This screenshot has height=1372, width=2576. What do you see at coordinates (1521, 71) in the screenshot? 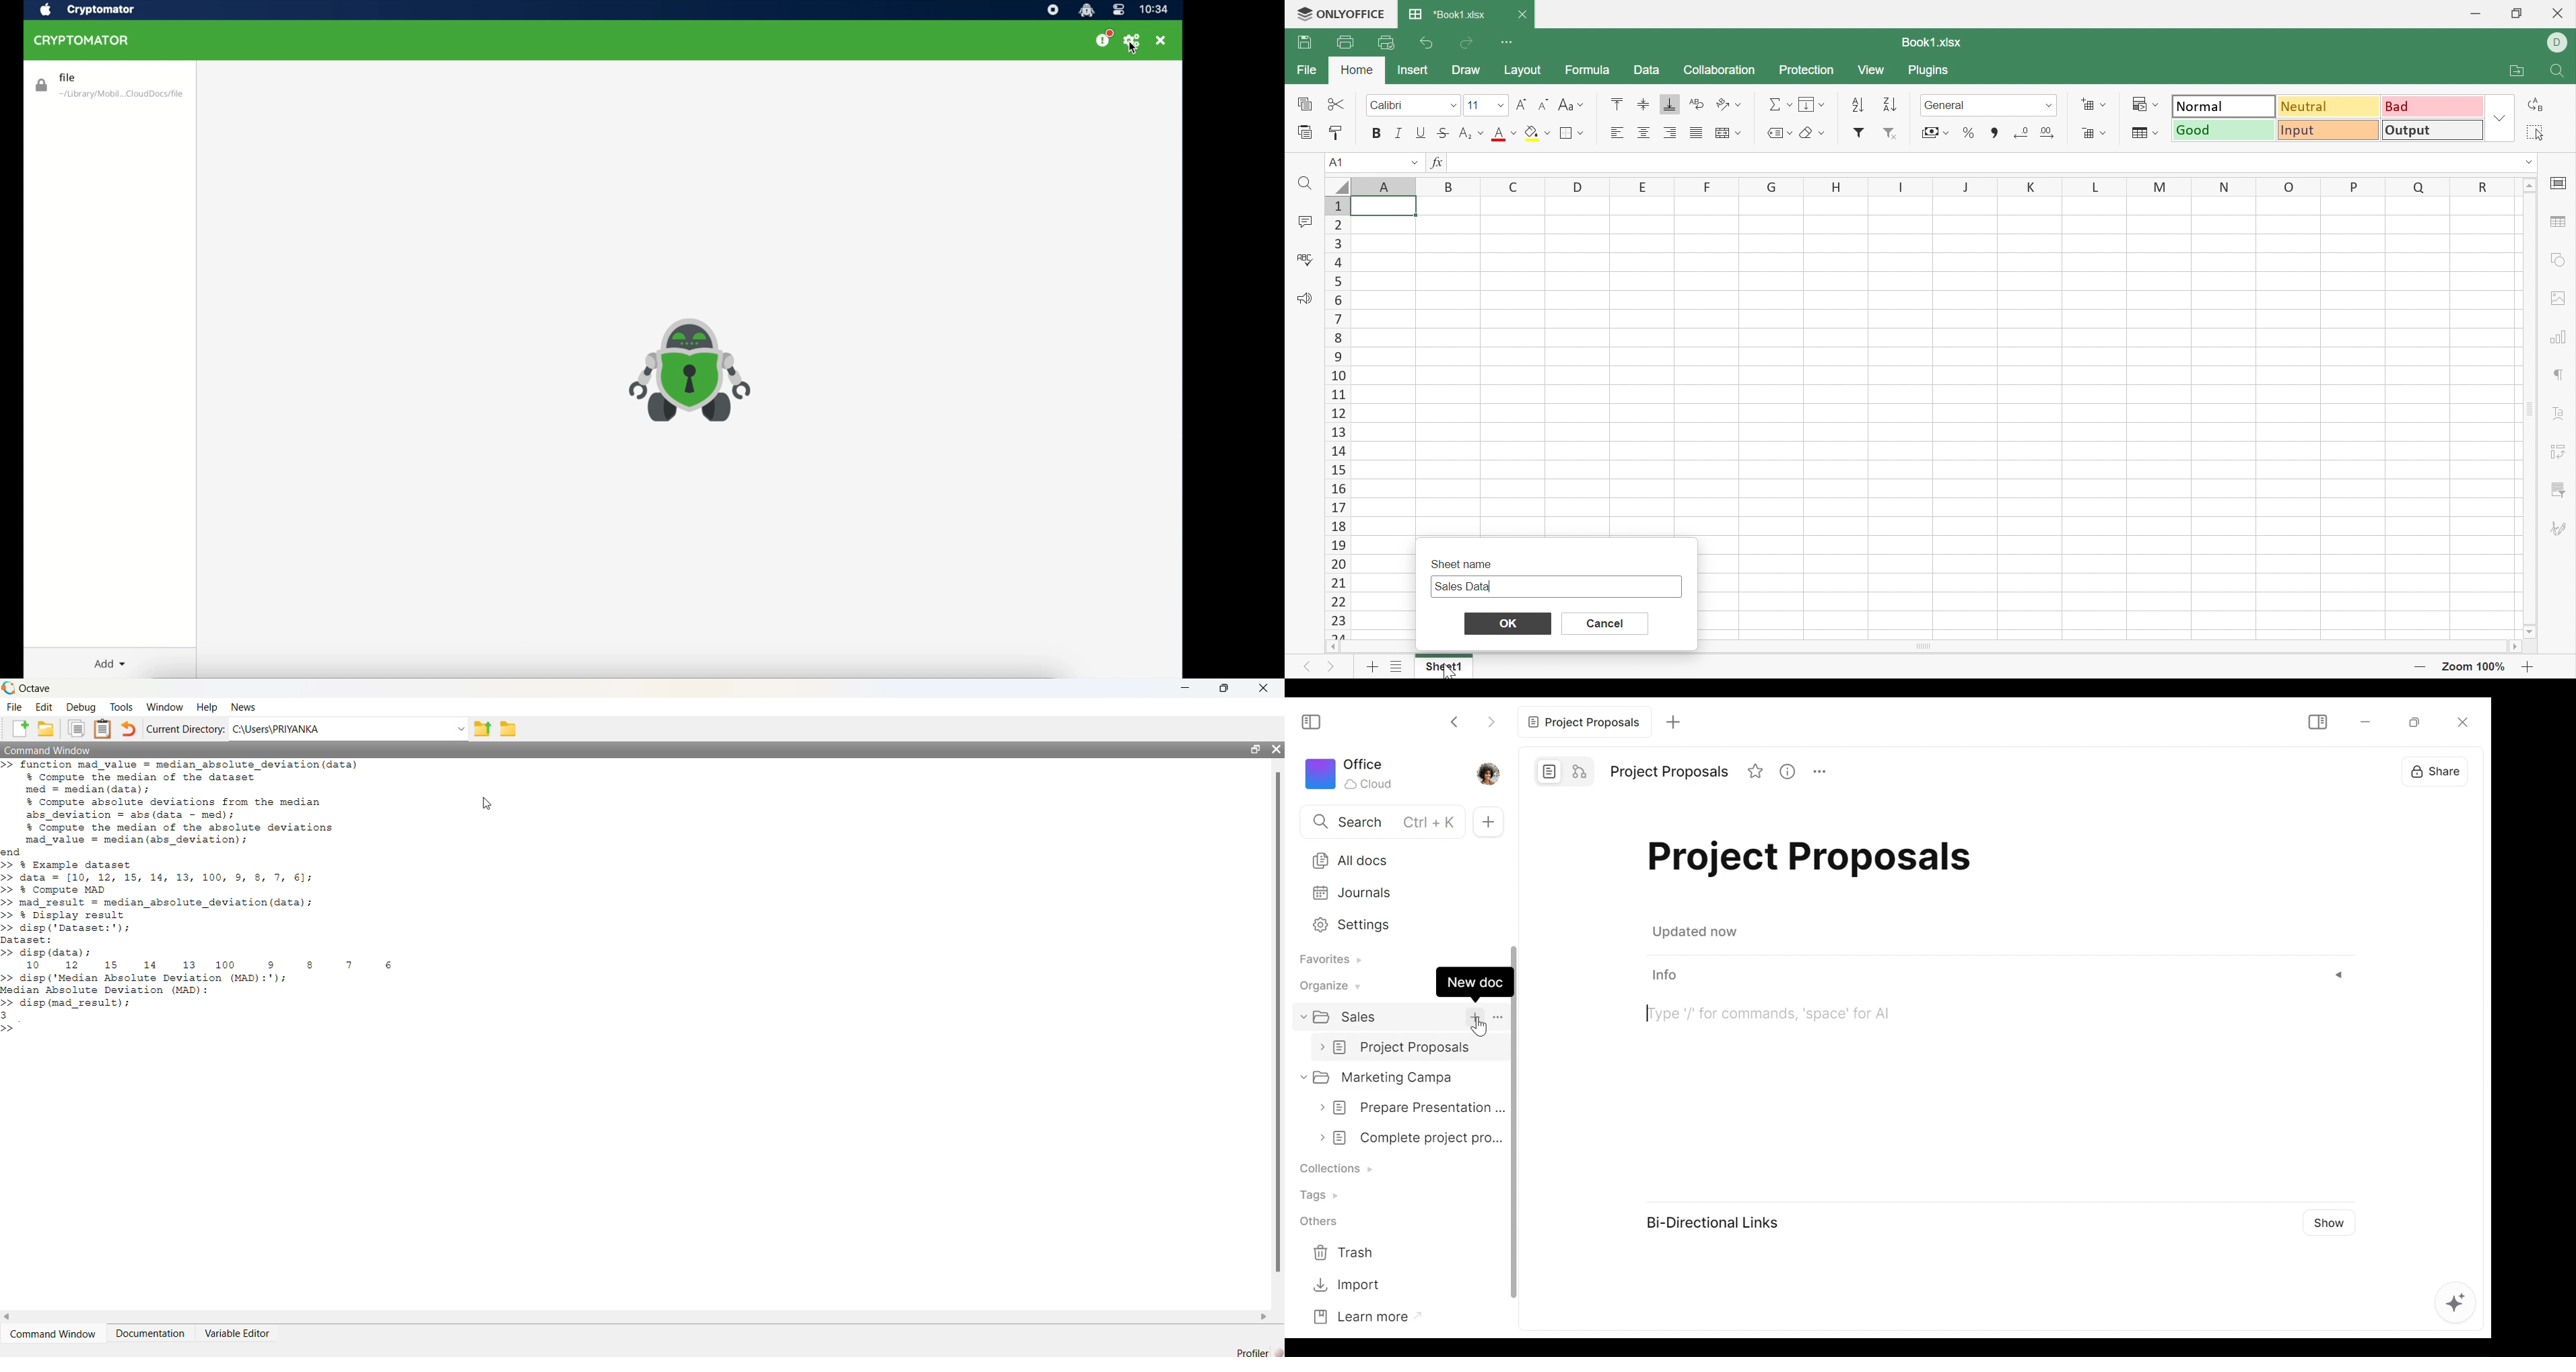
I see `Layout` at bounding box center [1521, 71].